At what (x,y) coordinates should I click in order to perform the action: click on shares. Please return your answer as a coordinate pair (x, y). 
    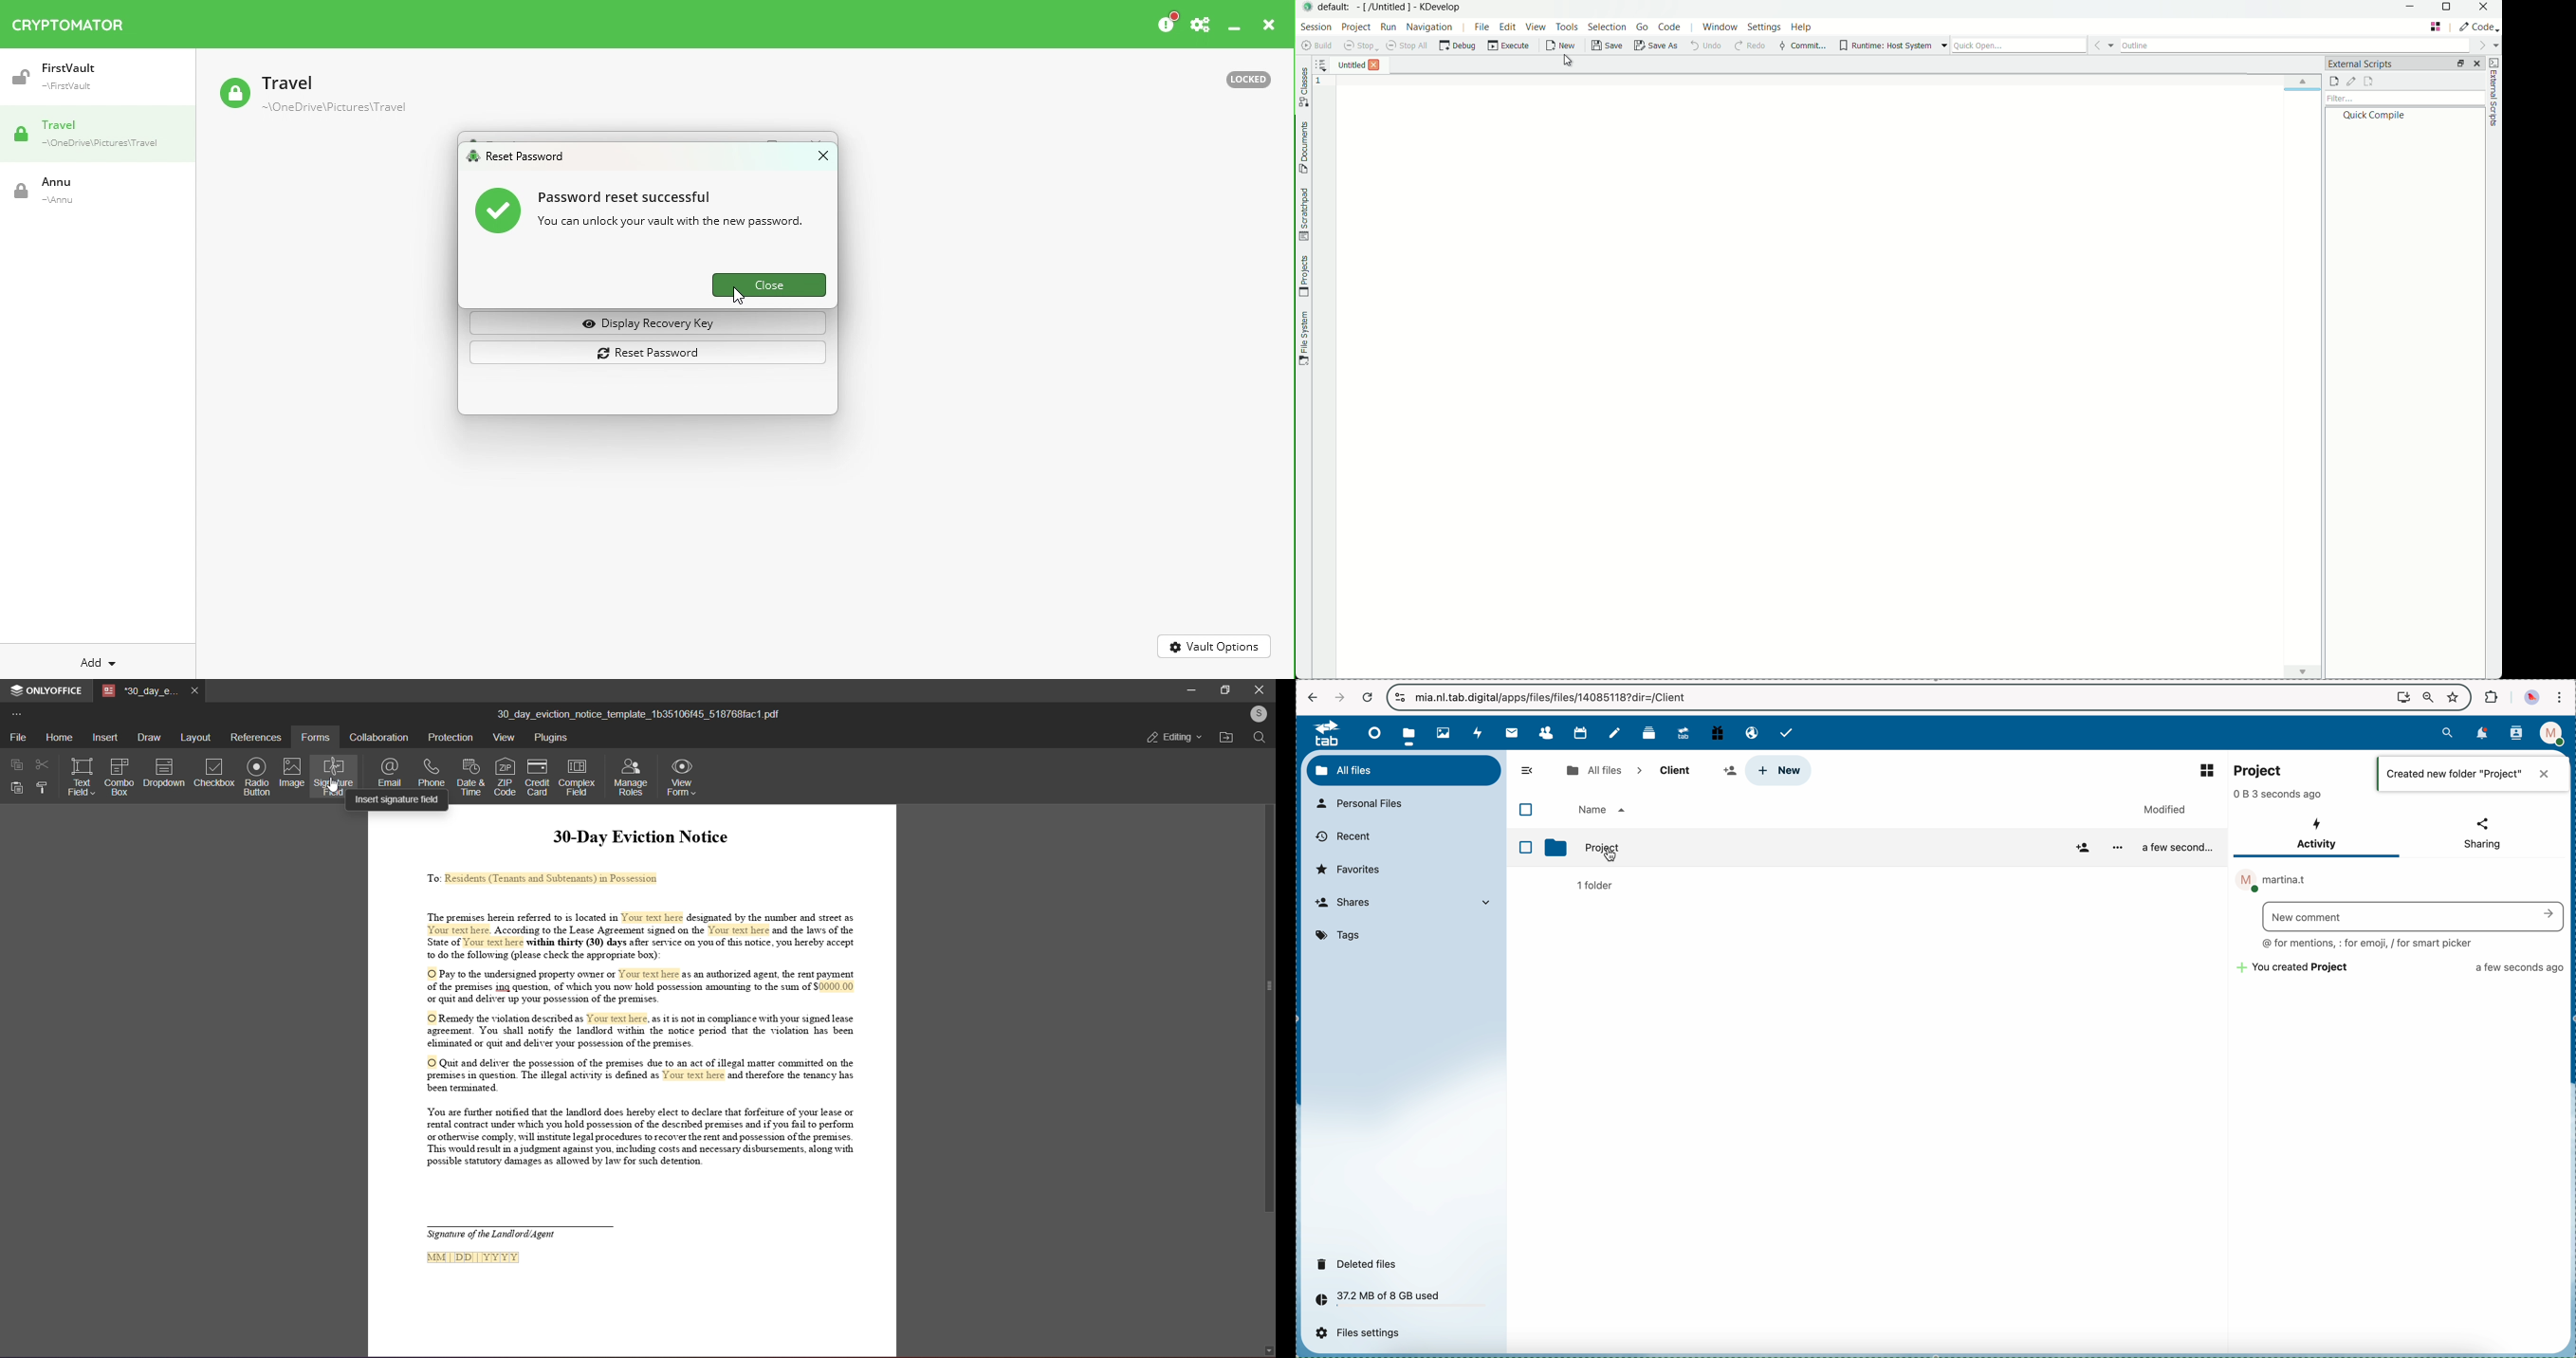
    Looking at the image, I should click on (1408, 903).